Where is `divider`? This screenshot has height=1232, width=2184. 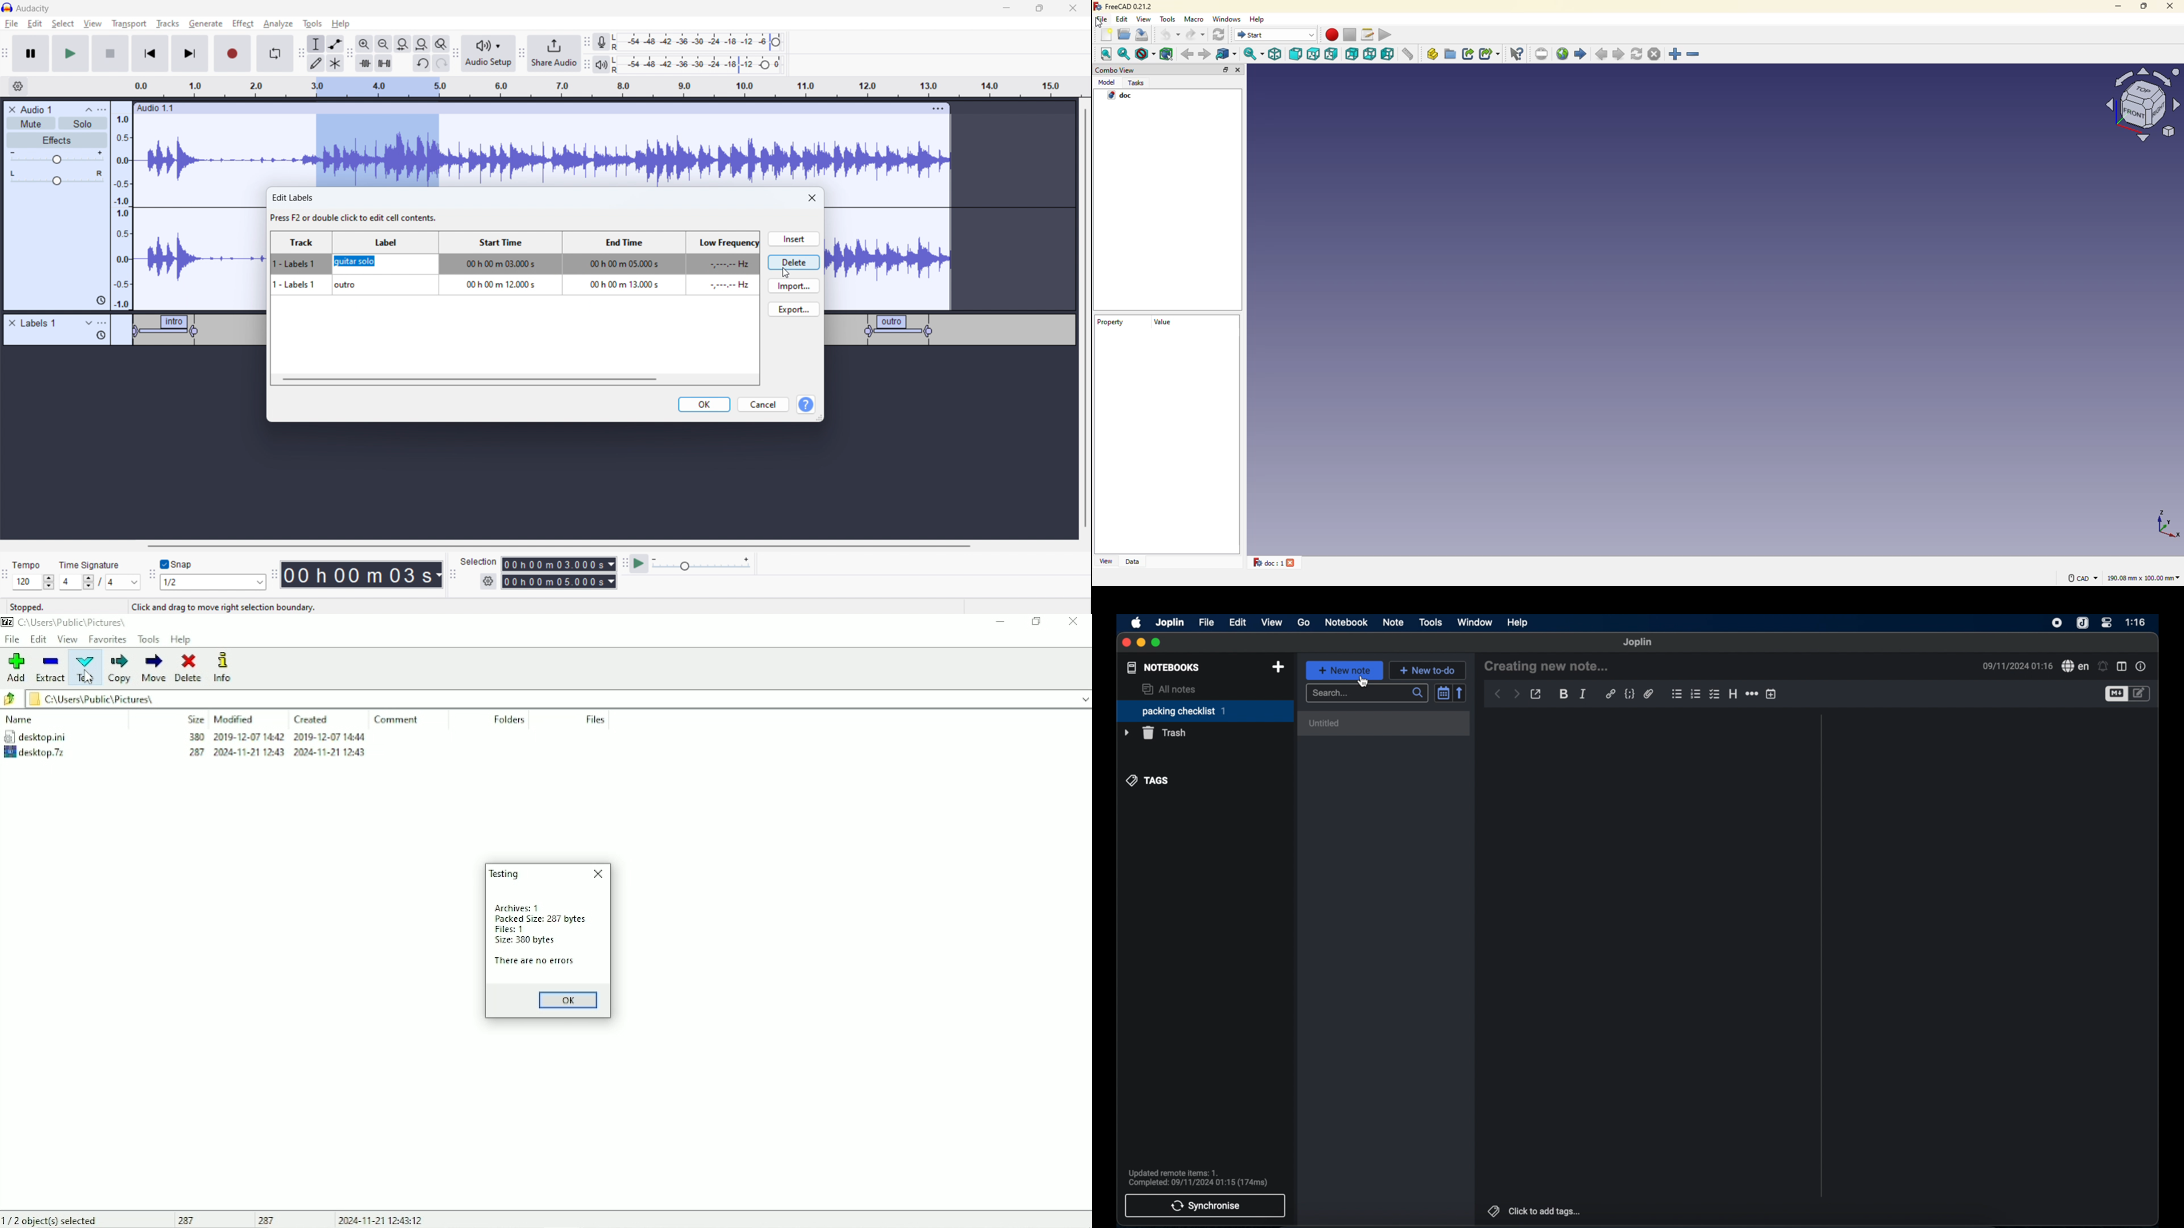
divider is located at coordinates (1820, 956).